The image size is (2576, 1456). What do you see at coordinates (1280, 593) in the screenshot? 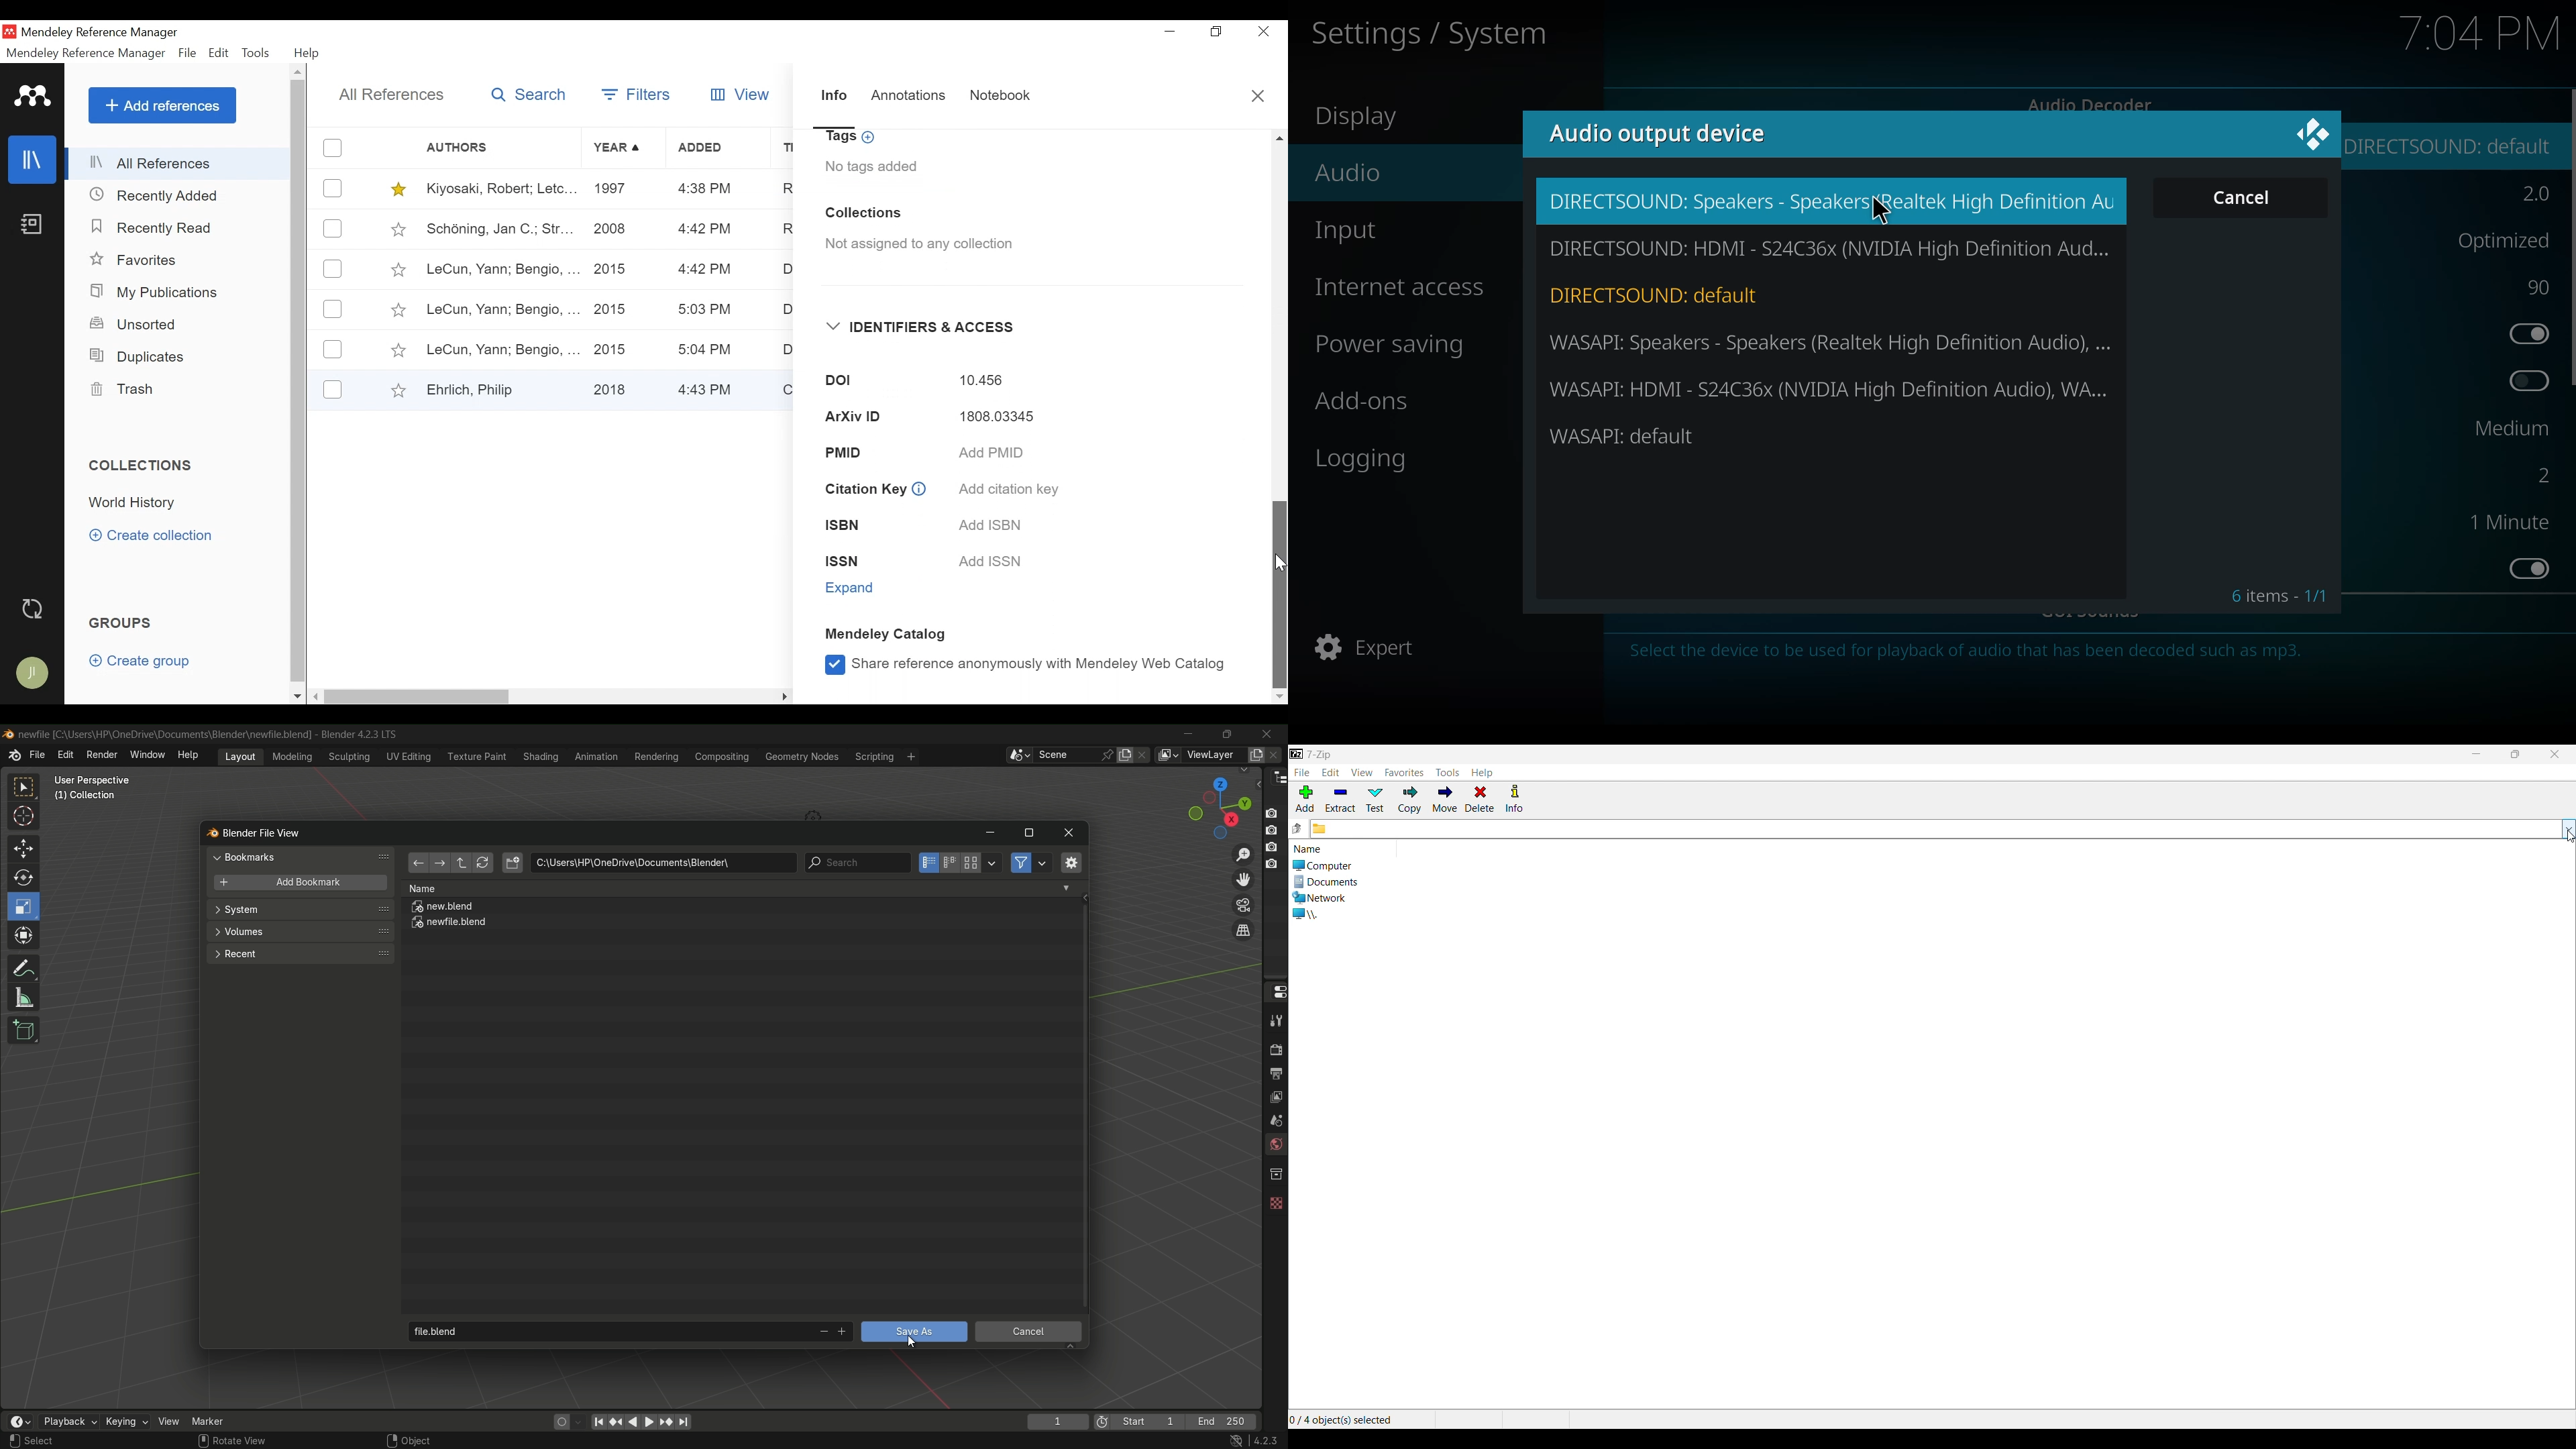
I see `Vertical Scroll bar` at bounding box center [1280, 593].